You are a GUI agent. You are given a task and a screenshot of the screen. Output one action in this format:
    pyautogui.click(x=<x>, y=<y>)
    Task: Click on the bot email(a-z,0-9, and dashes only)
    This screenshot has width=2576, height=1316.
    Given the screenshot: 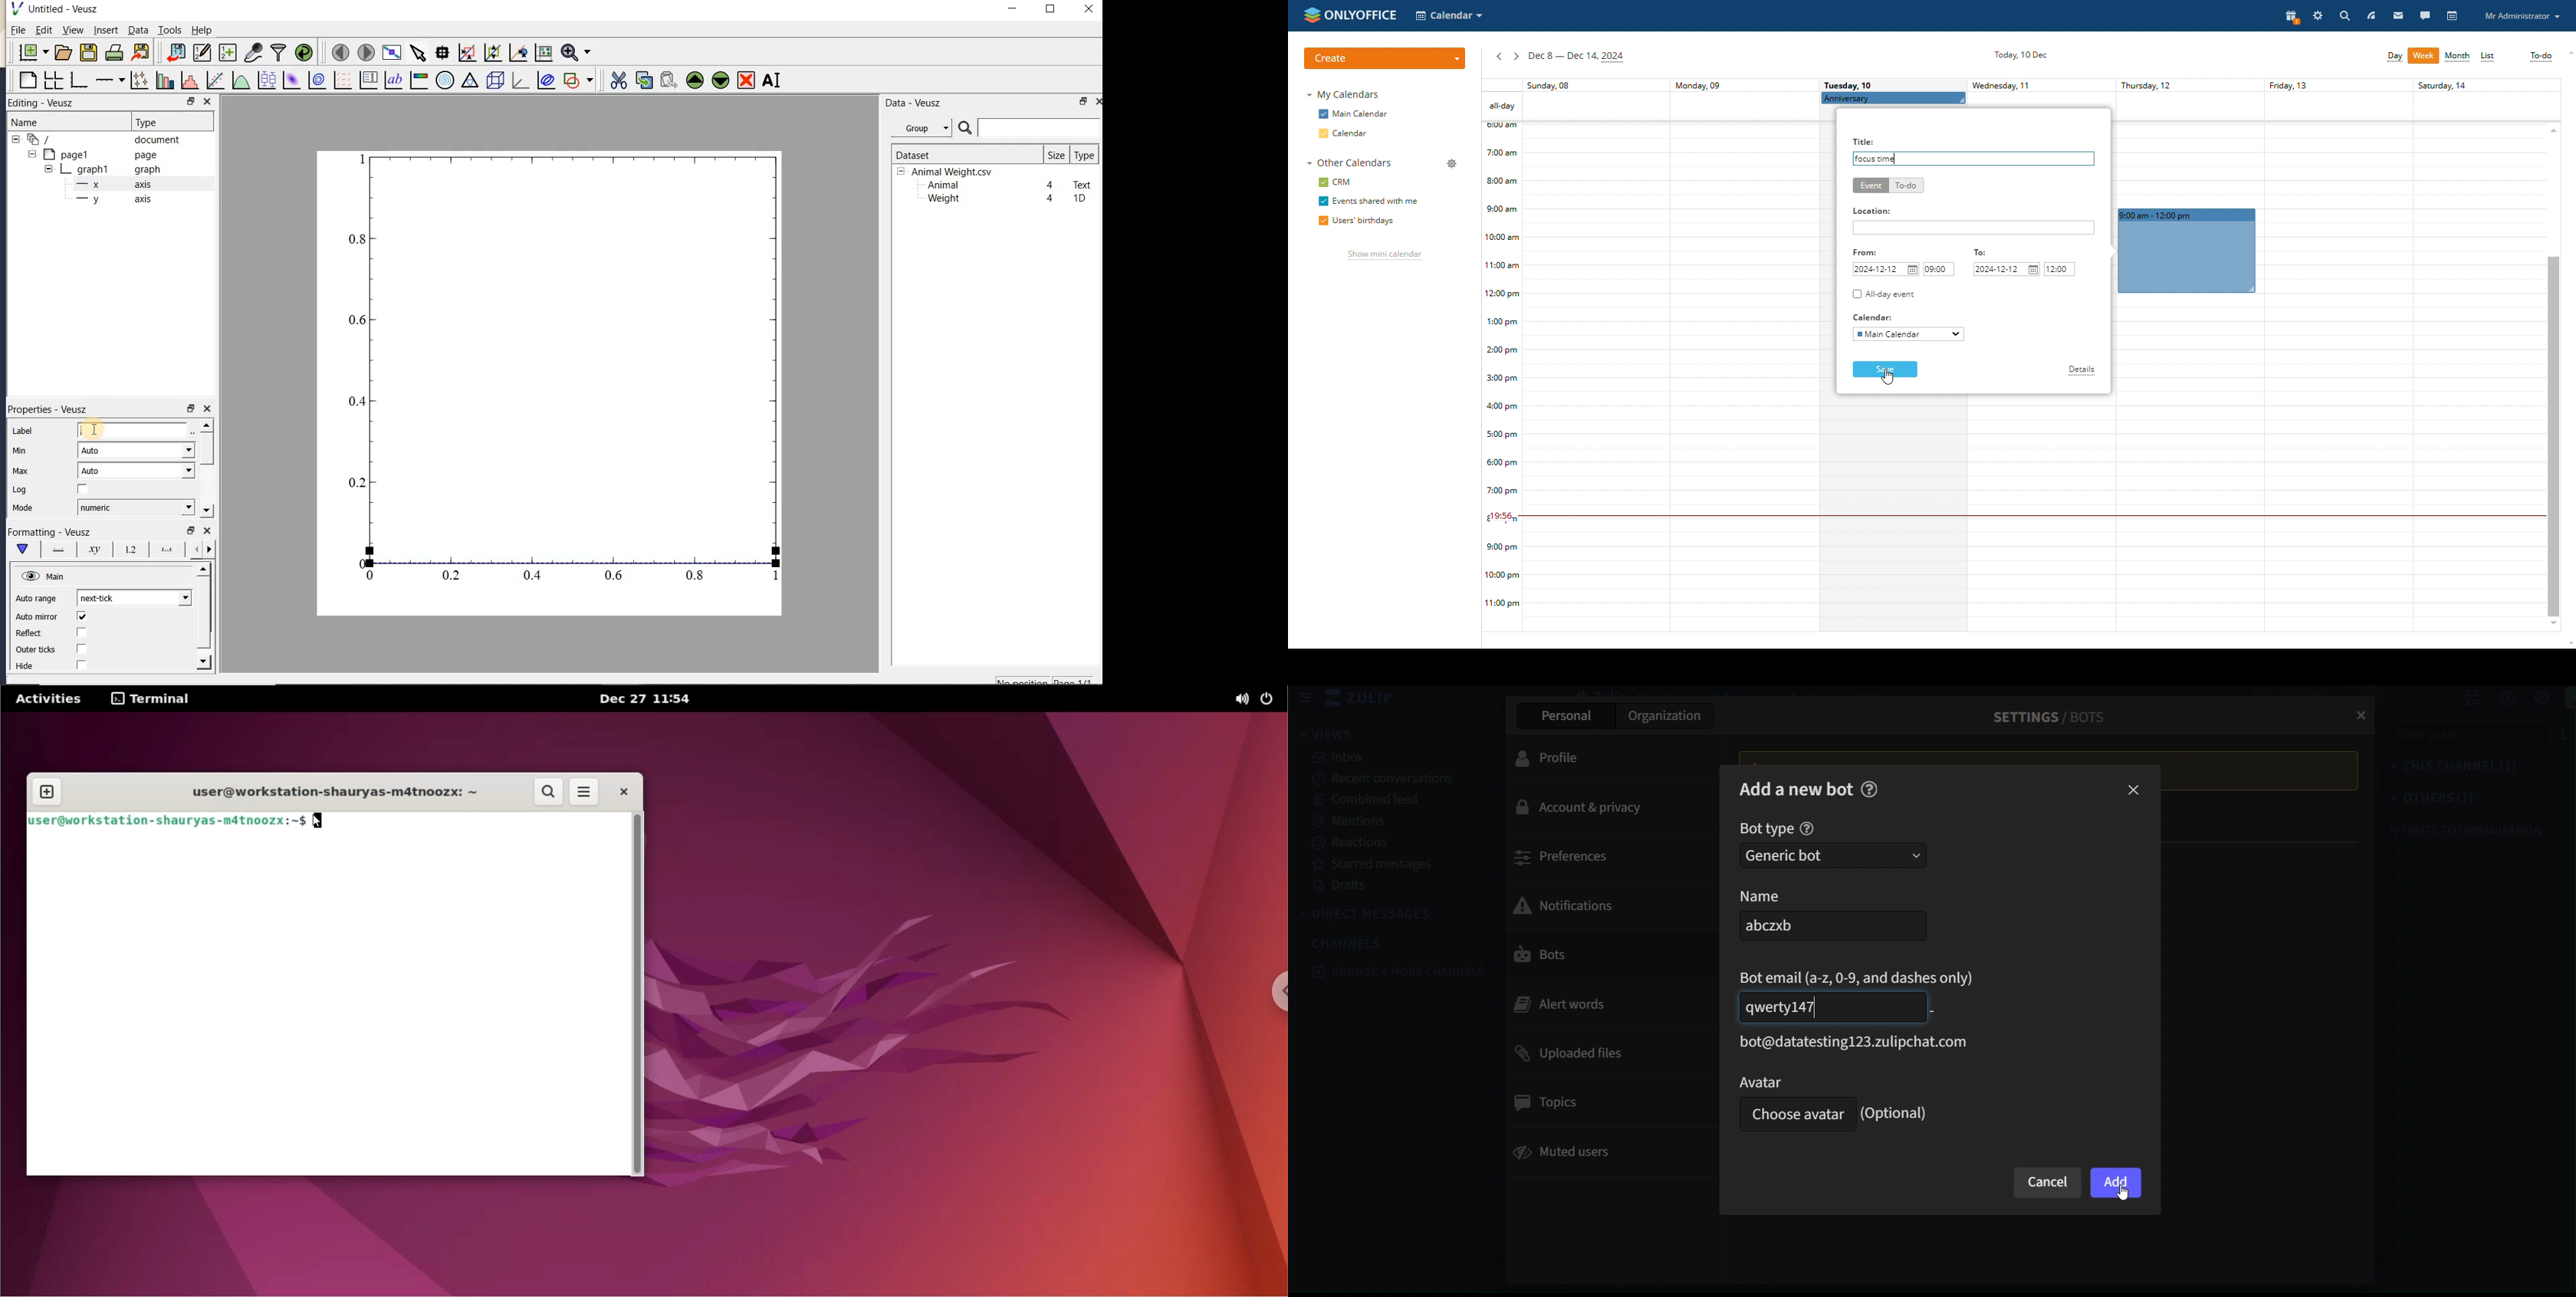 What is the action you would take?
    pyautogui.click(x=1859, y=977)
    